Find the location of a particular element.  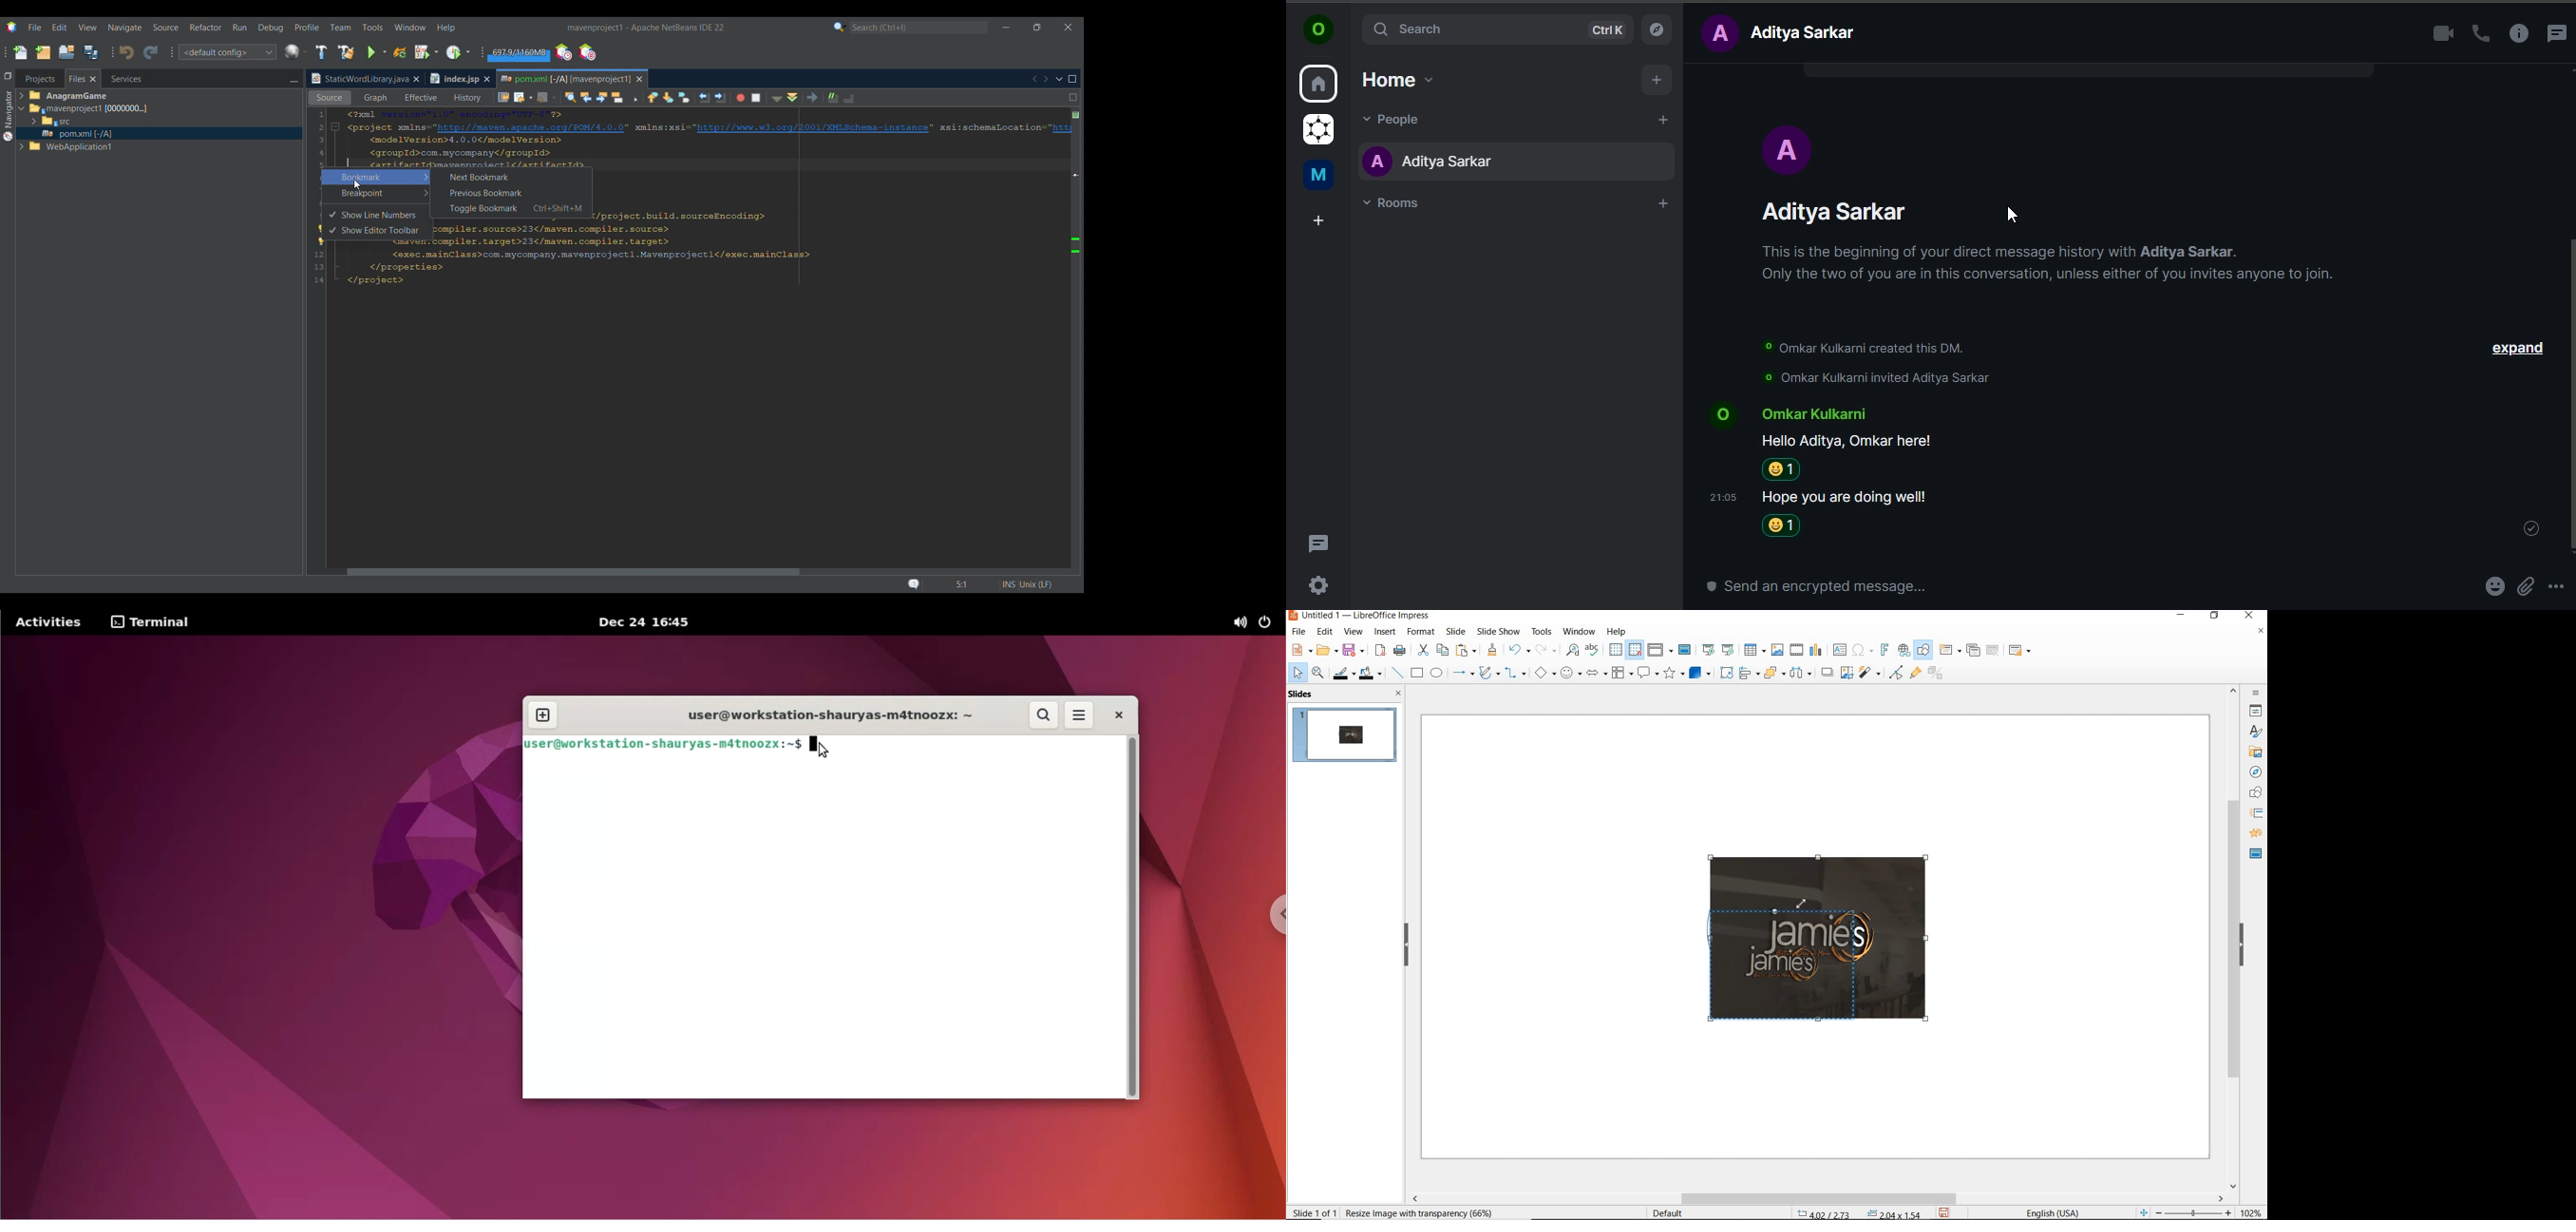

room info is located at coordinates (2517, 34).